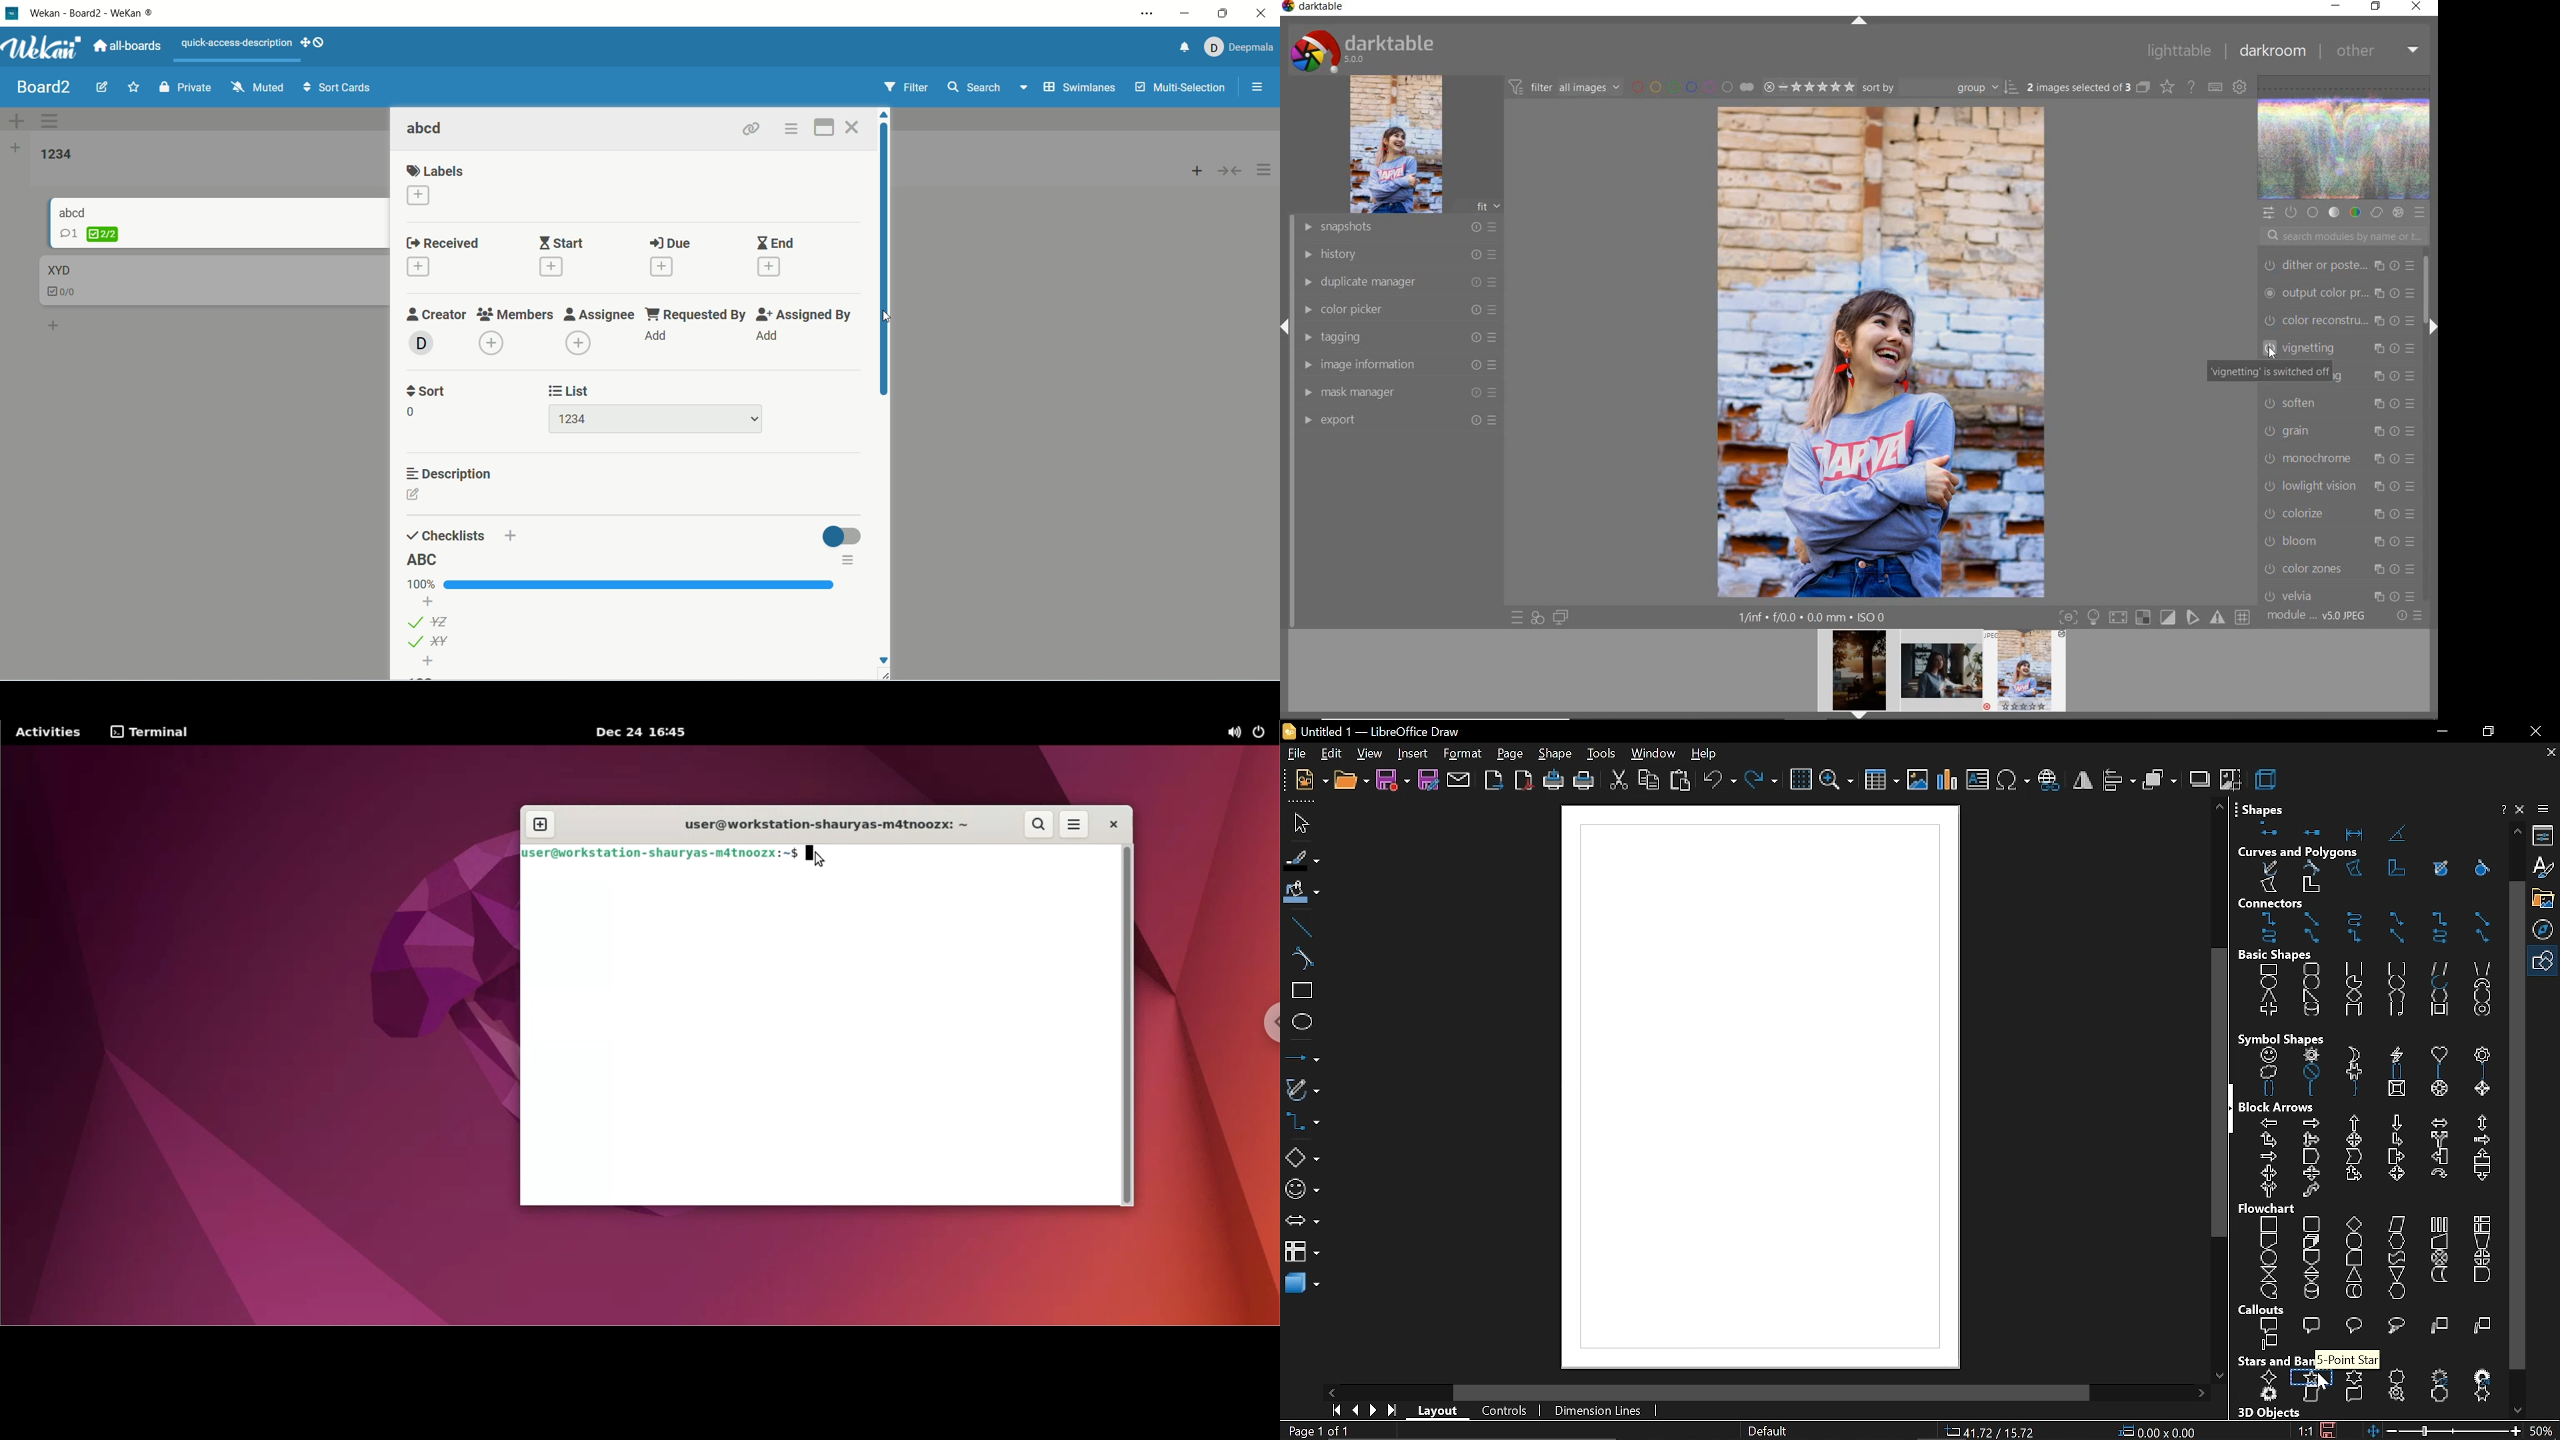 The image size is (2576, 1456). Describe the element at coordinates (1648, 781) in the screenshot. I see `copy` at that location.